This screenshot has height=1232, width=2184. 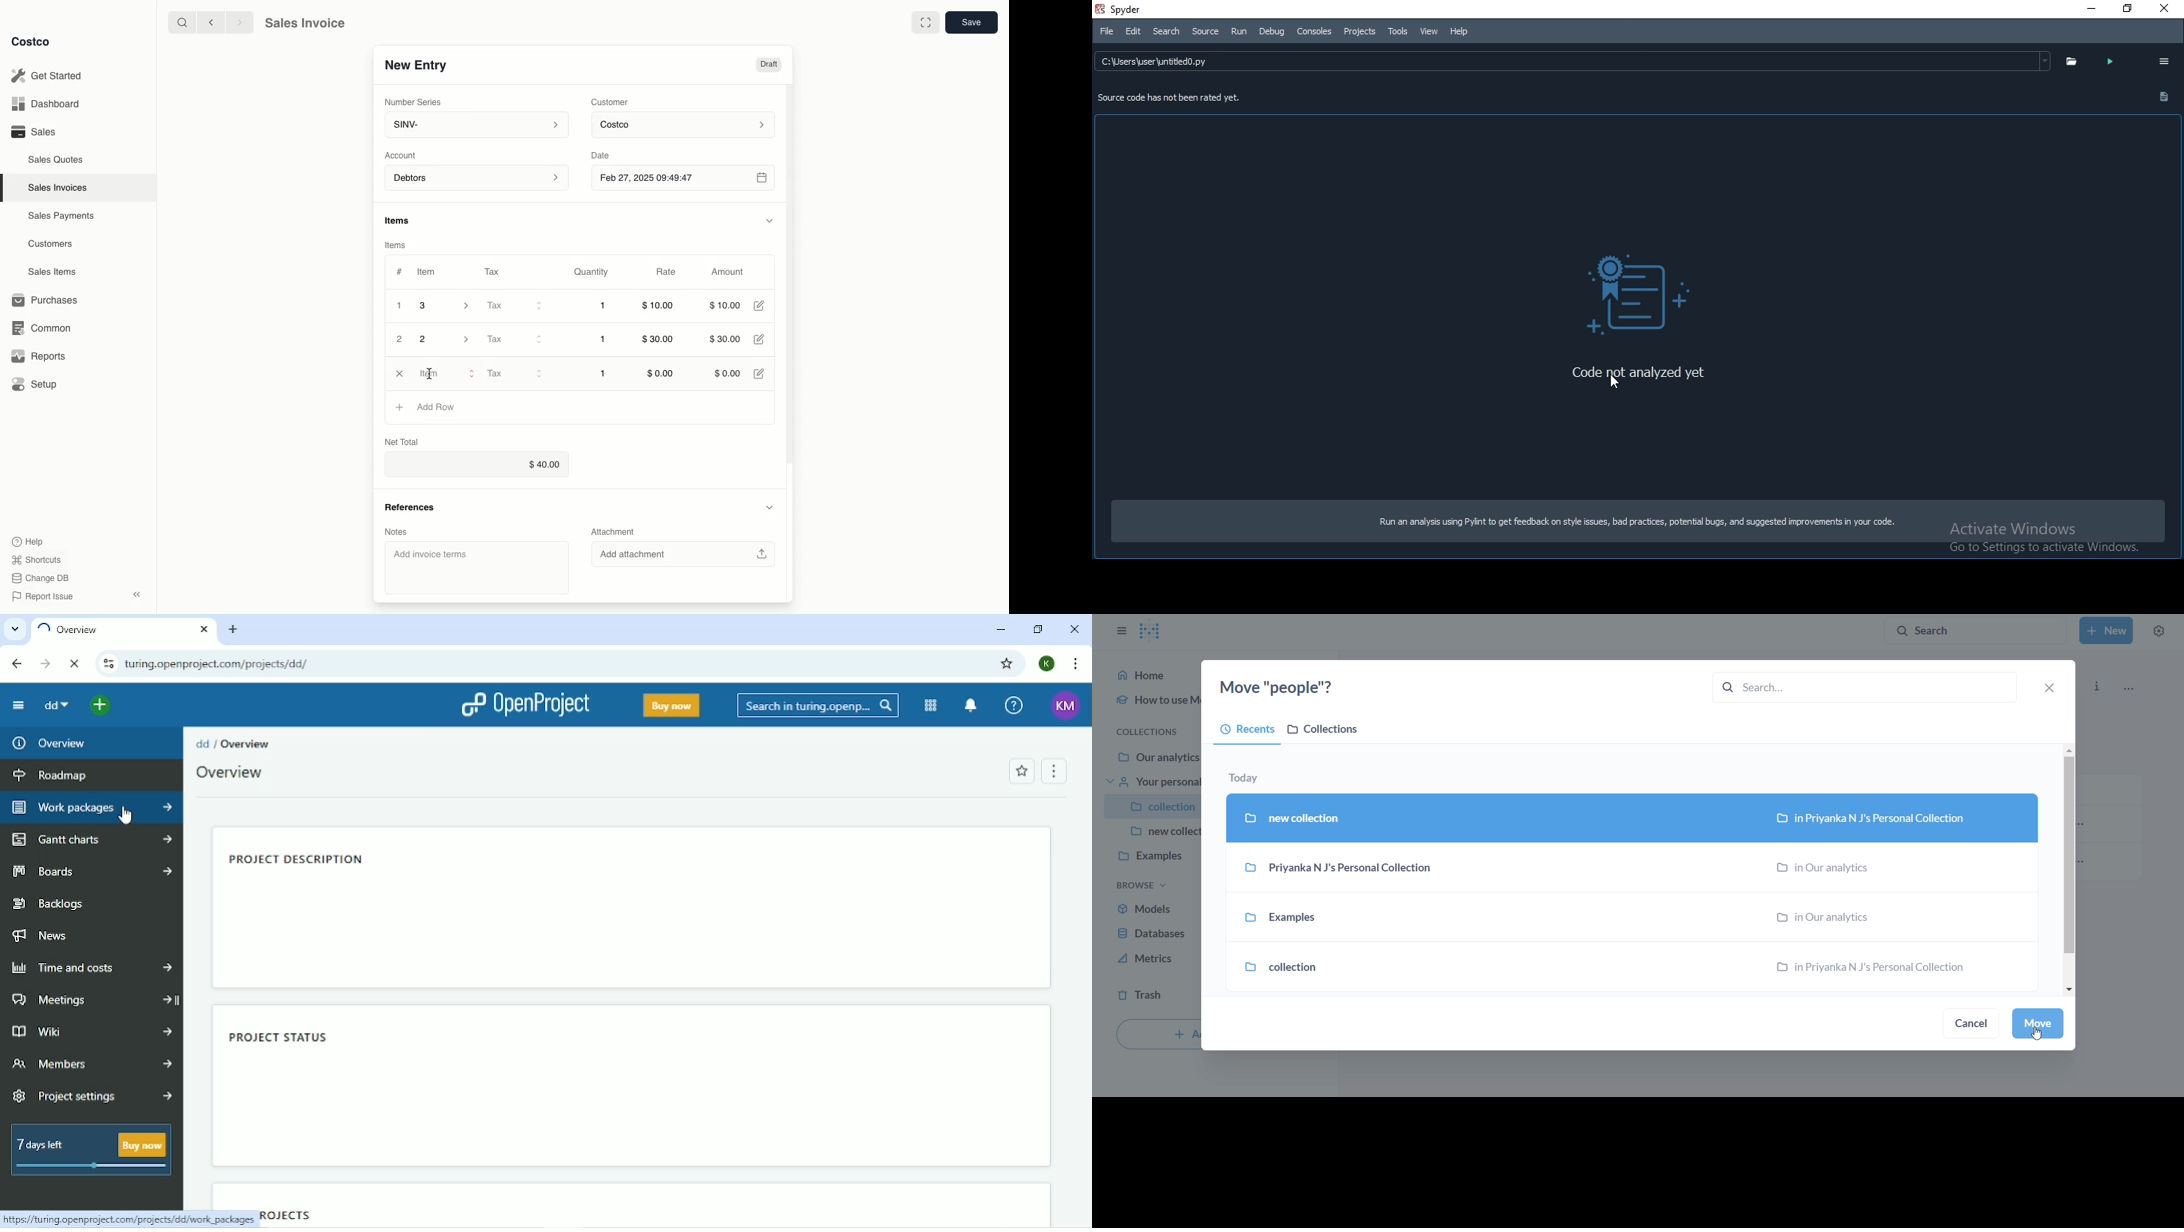 I want to click on $0.00, so click(x=728, y=372).